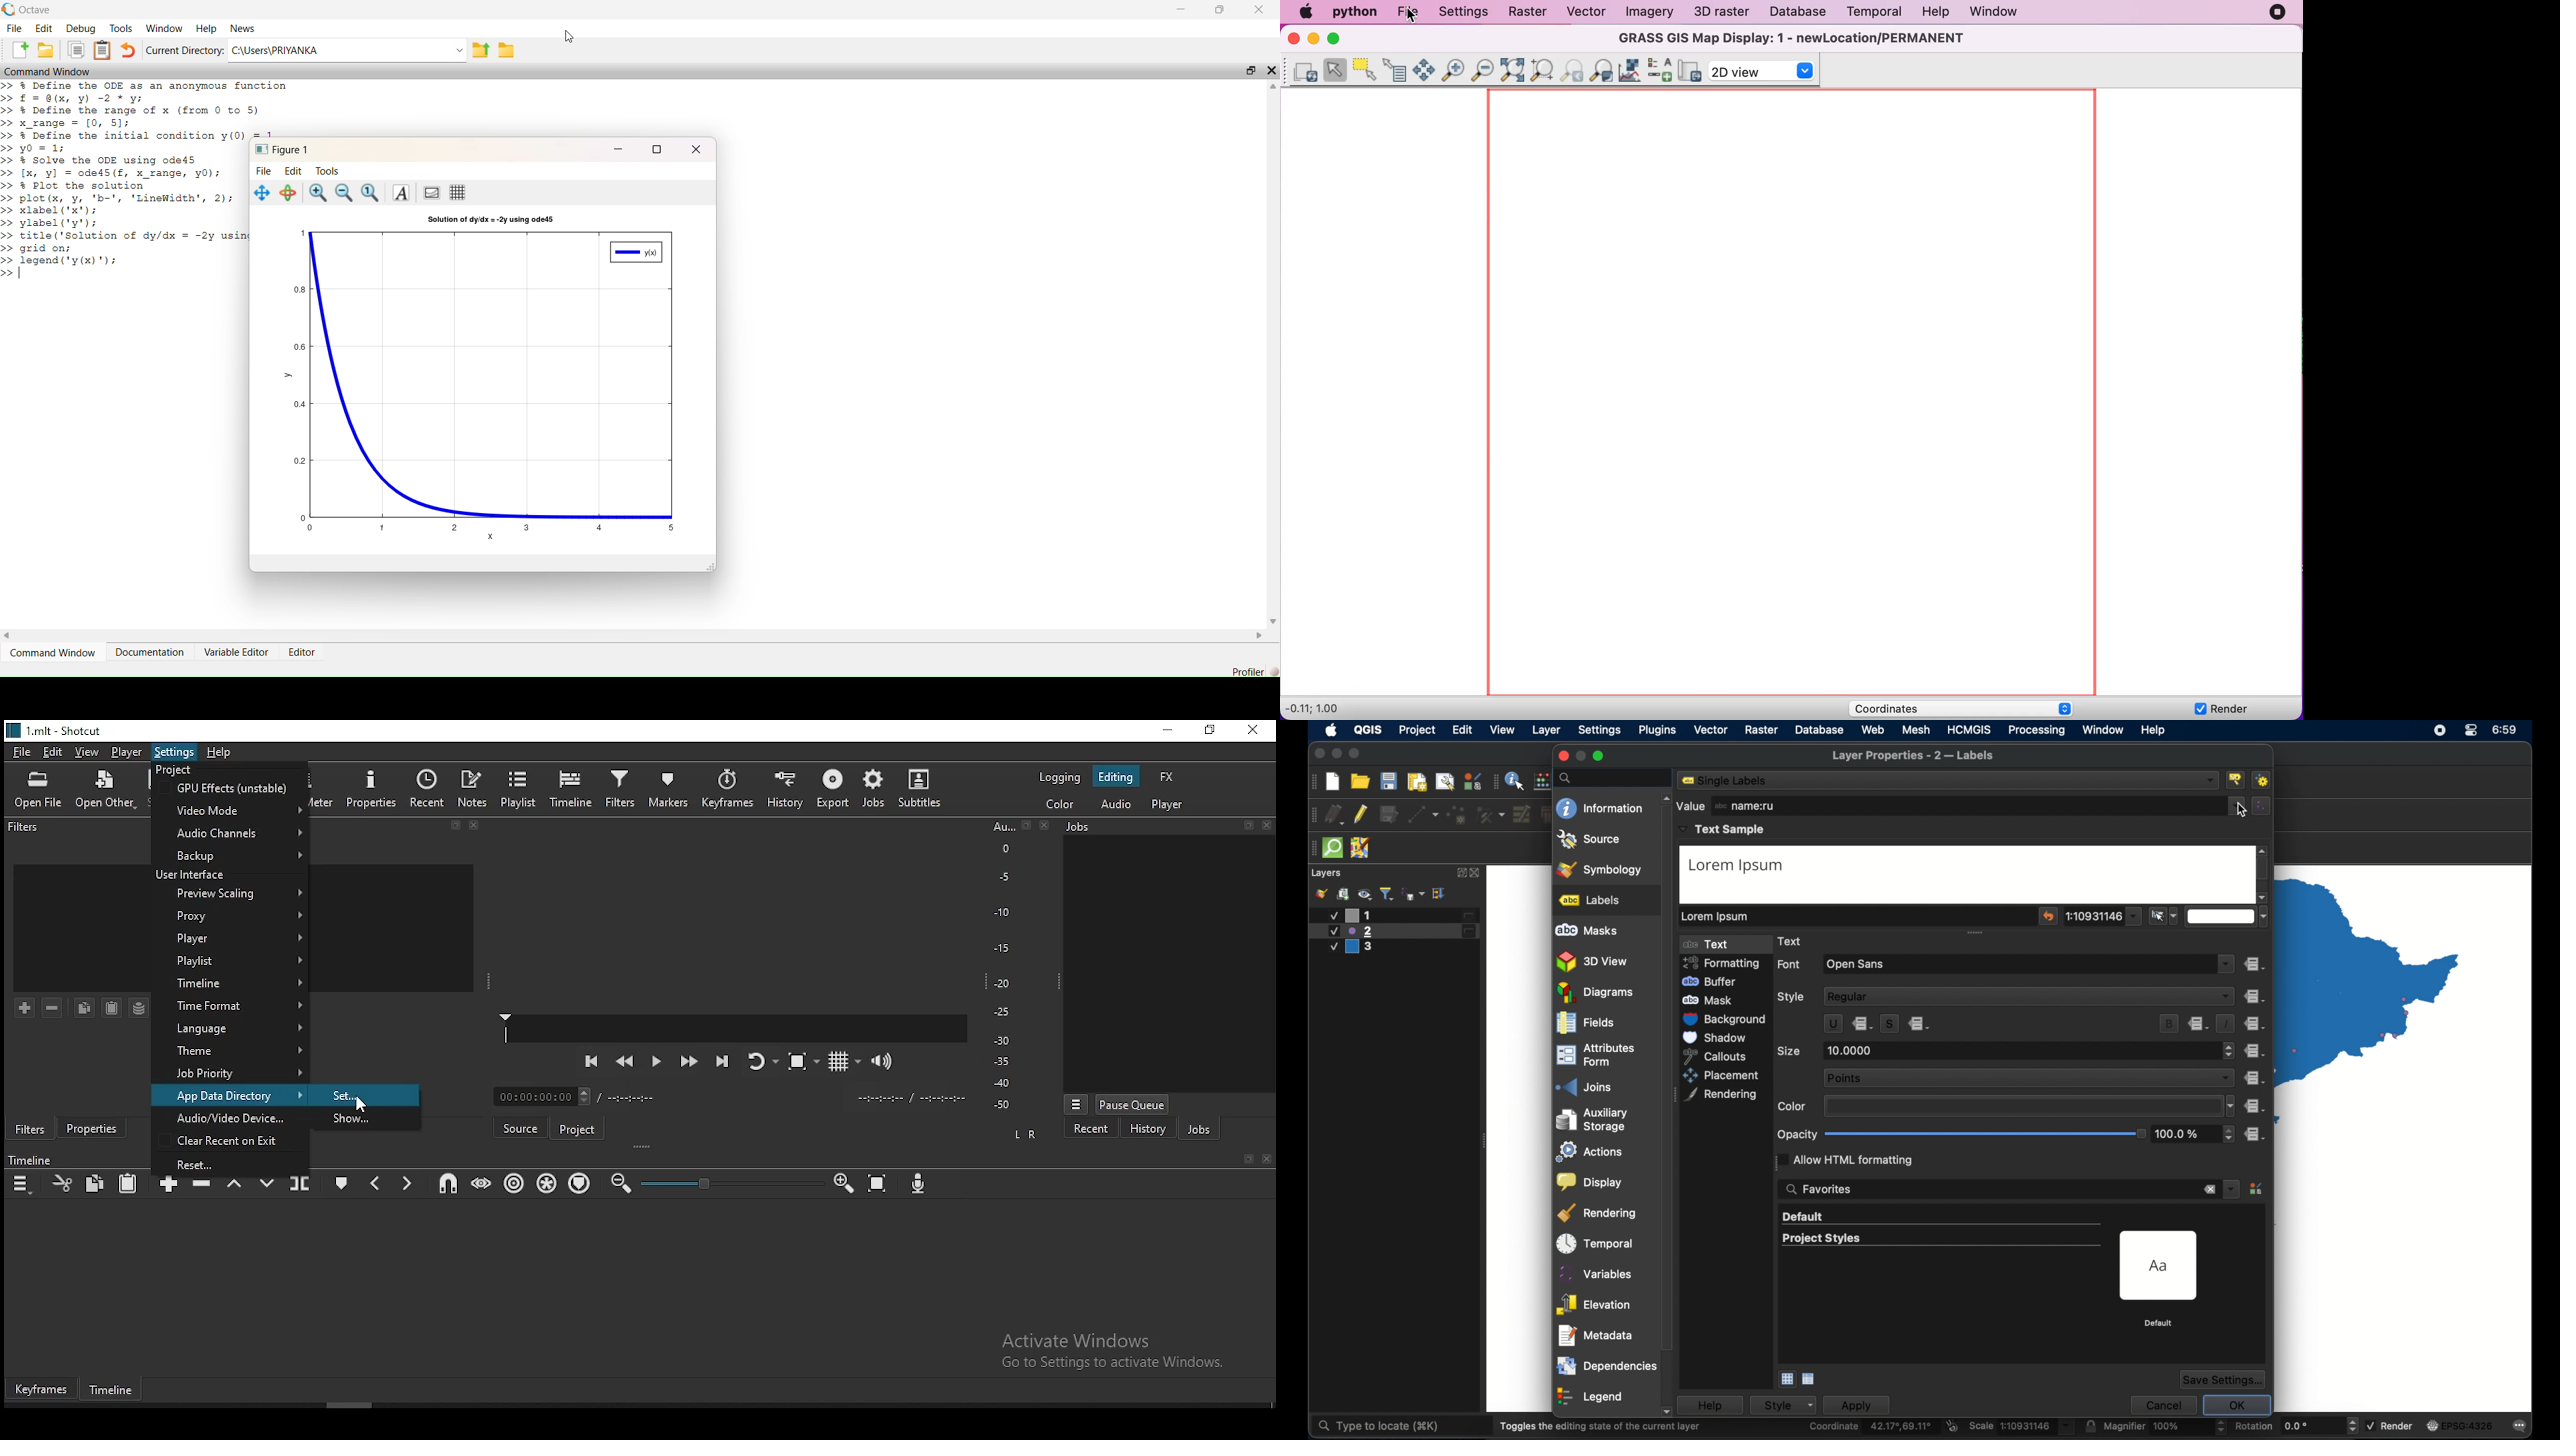 This screenshot has height=1456, width=2576. I want to click on create/edit marker, so click(343, 1180).